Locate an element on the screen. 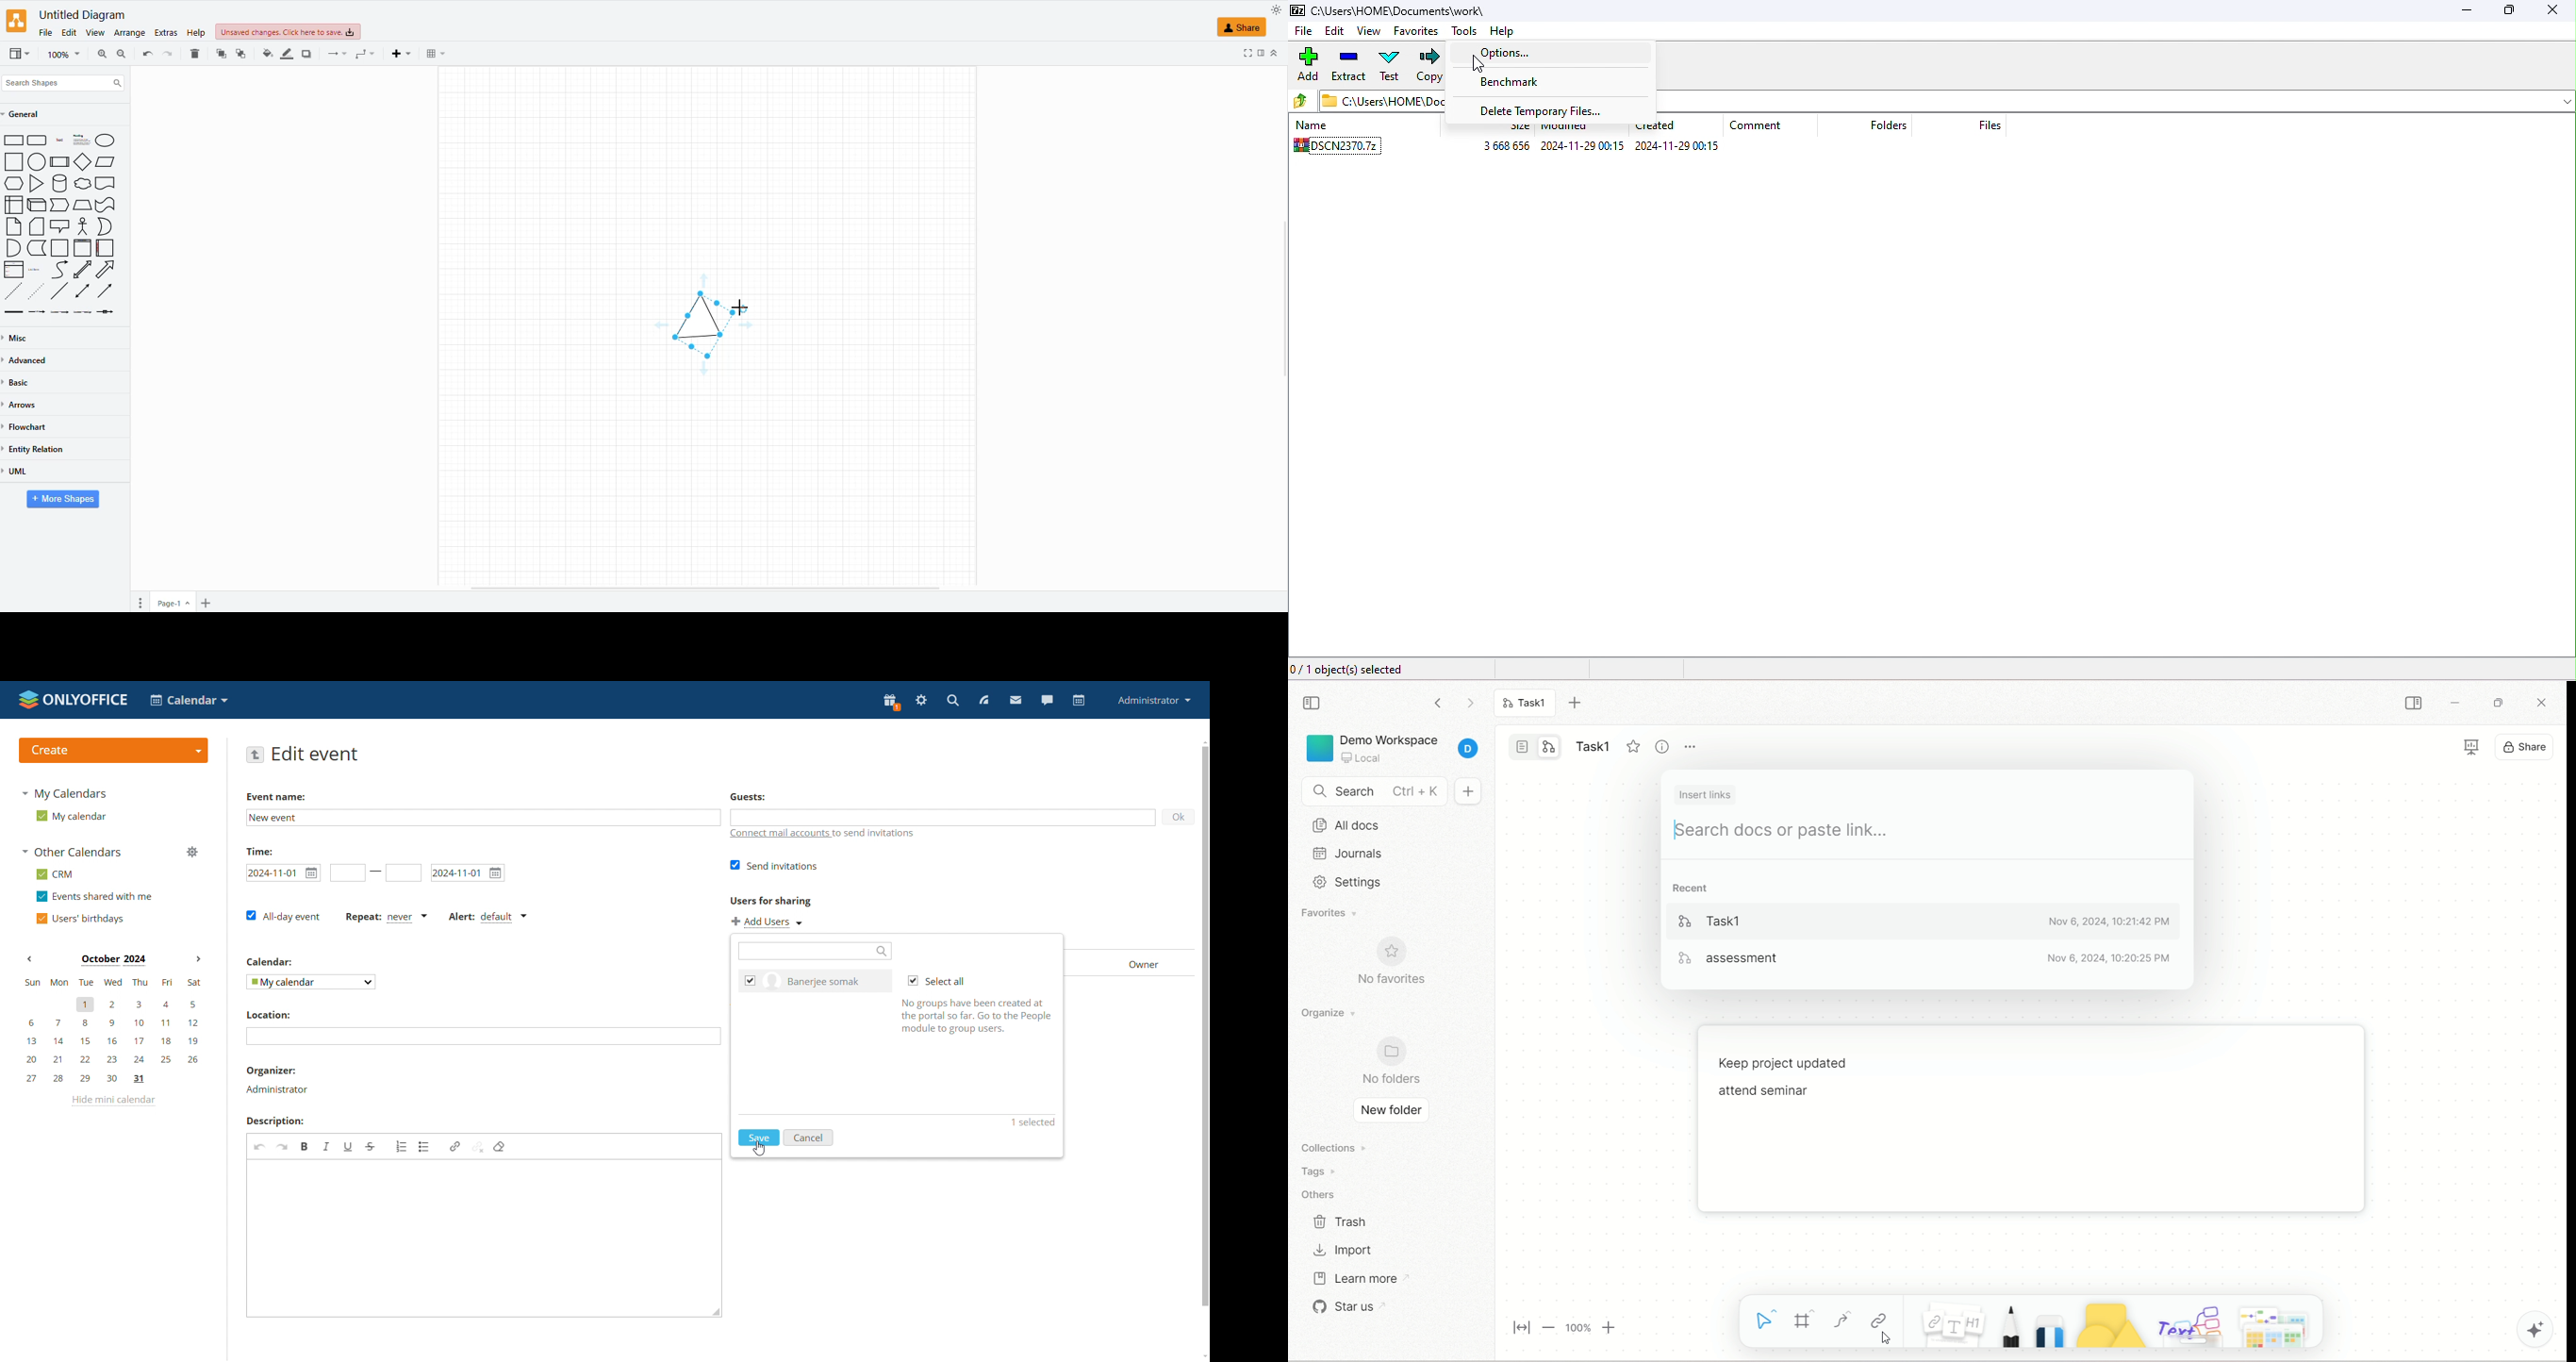  others is located at coordinates (2189, 1324).